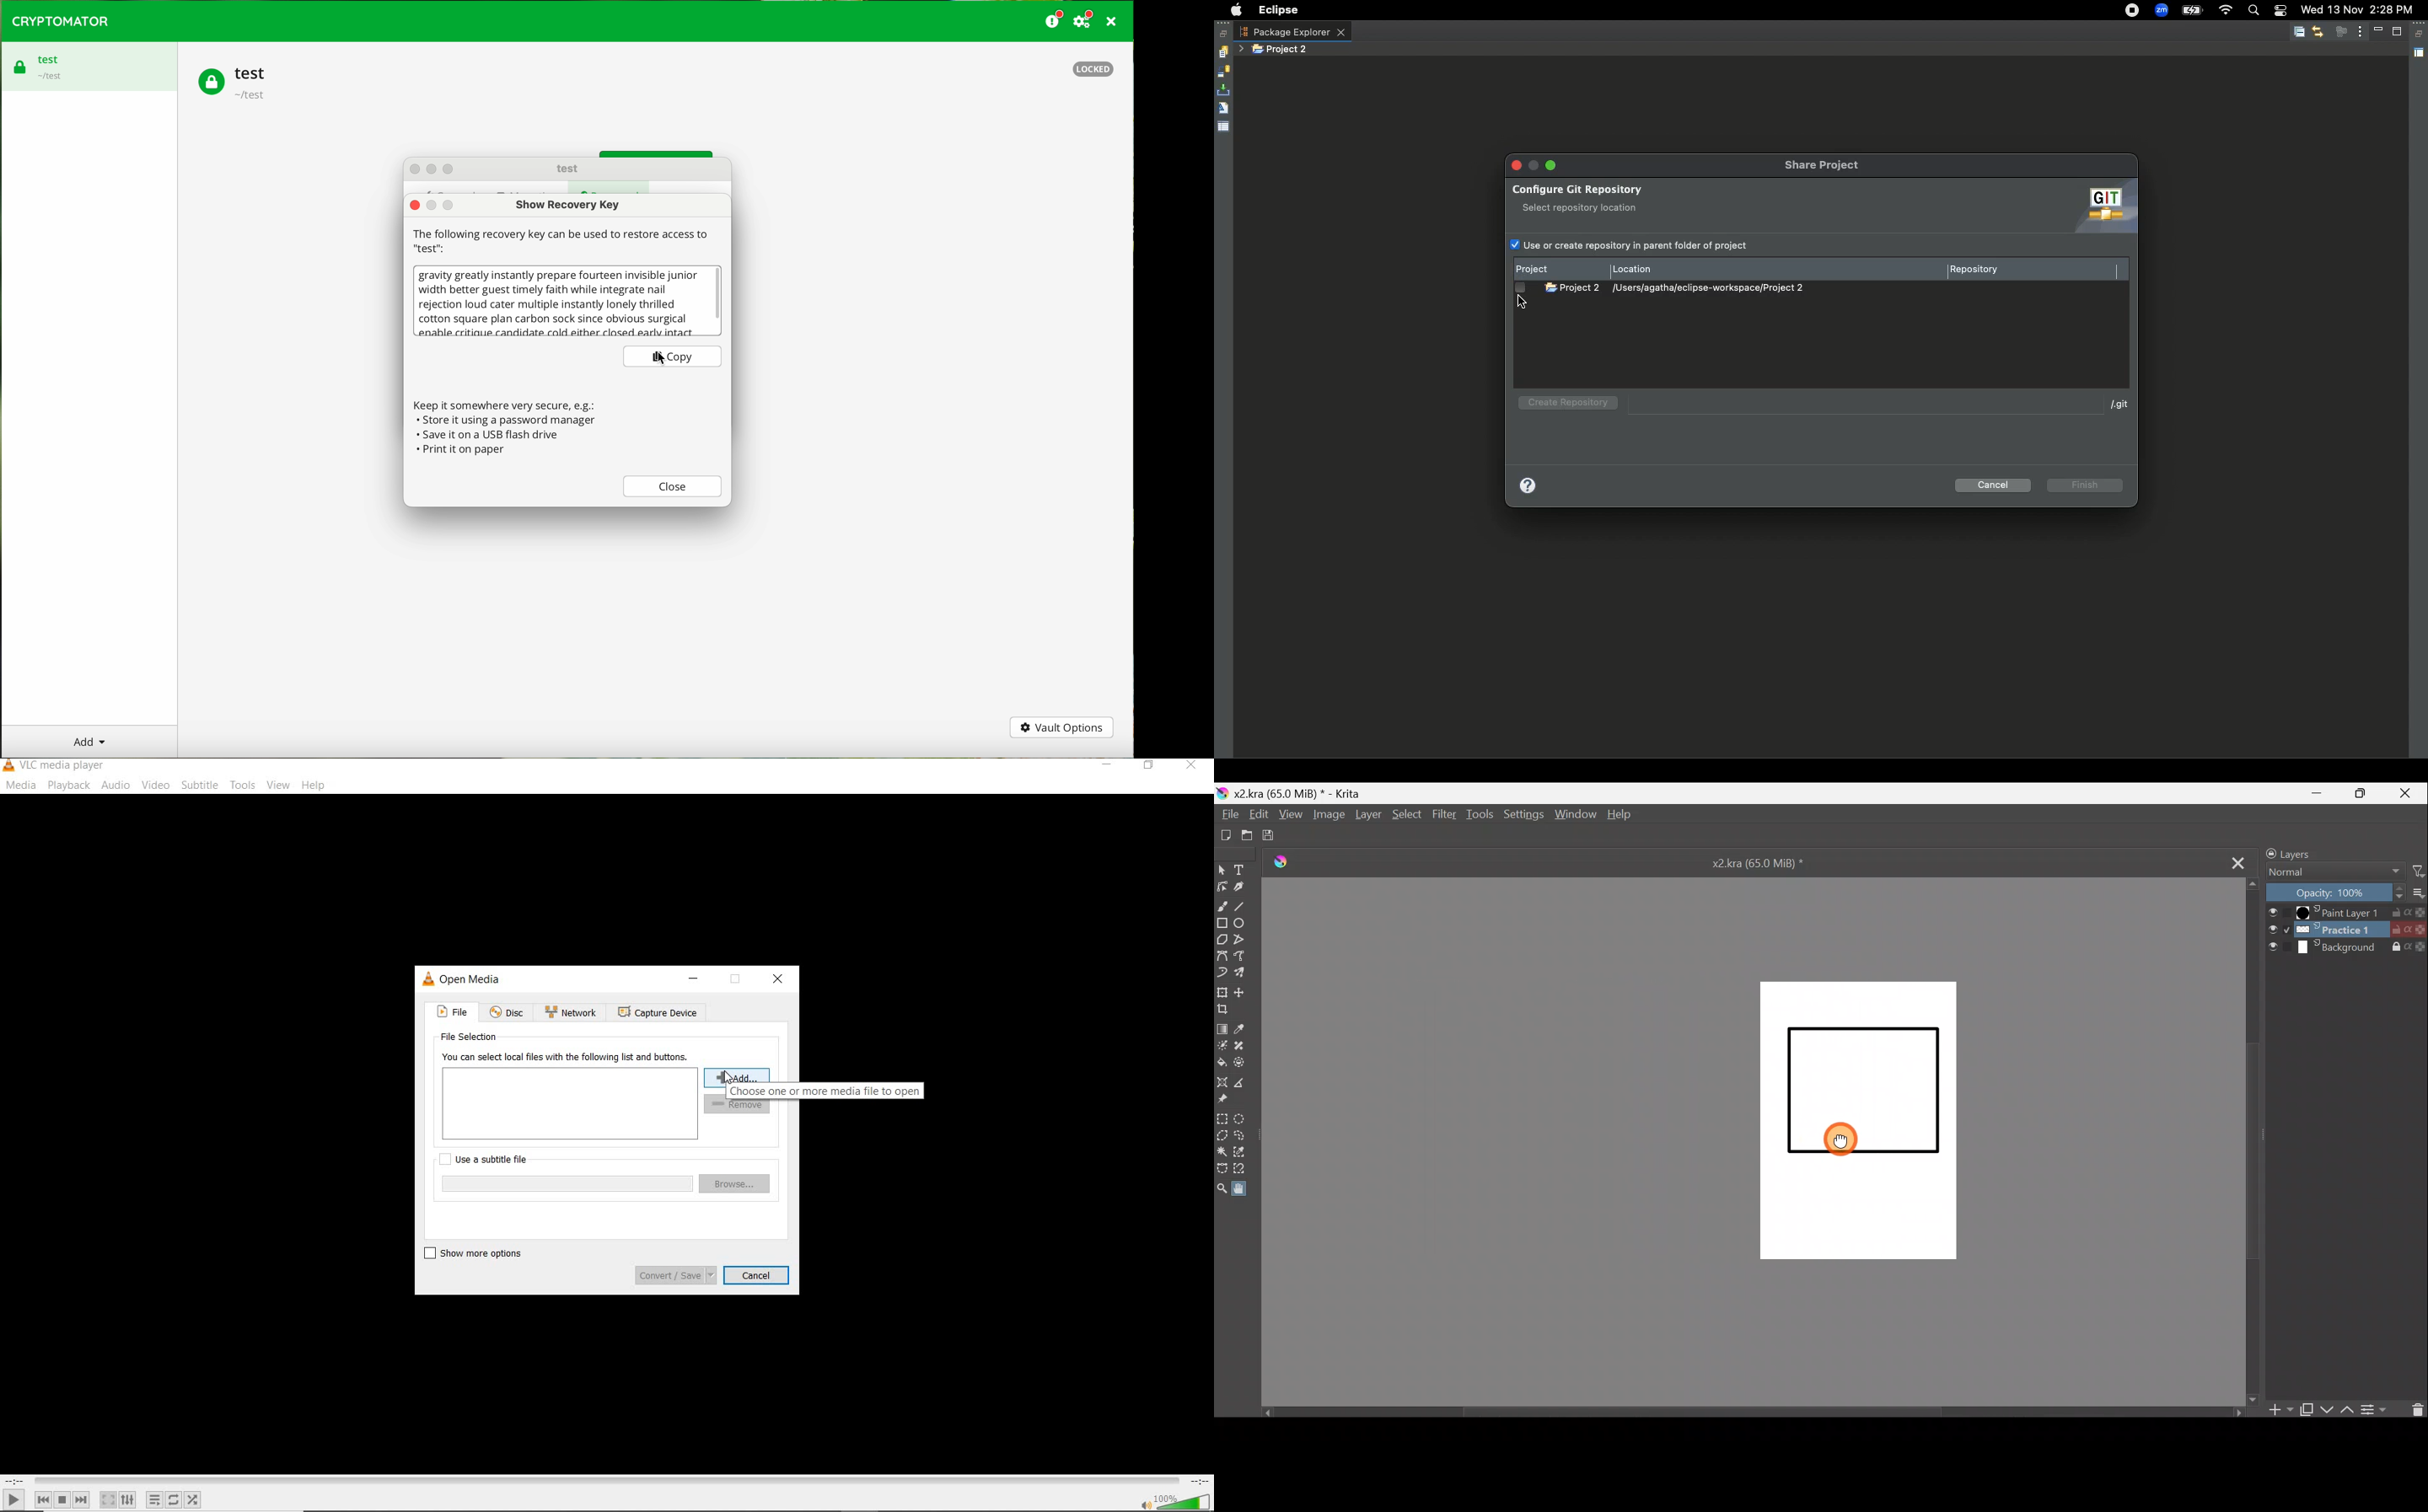 Image resolution: width=2436 pixels, height=1512 pixels. I want to click on History, so click(1222, 52).